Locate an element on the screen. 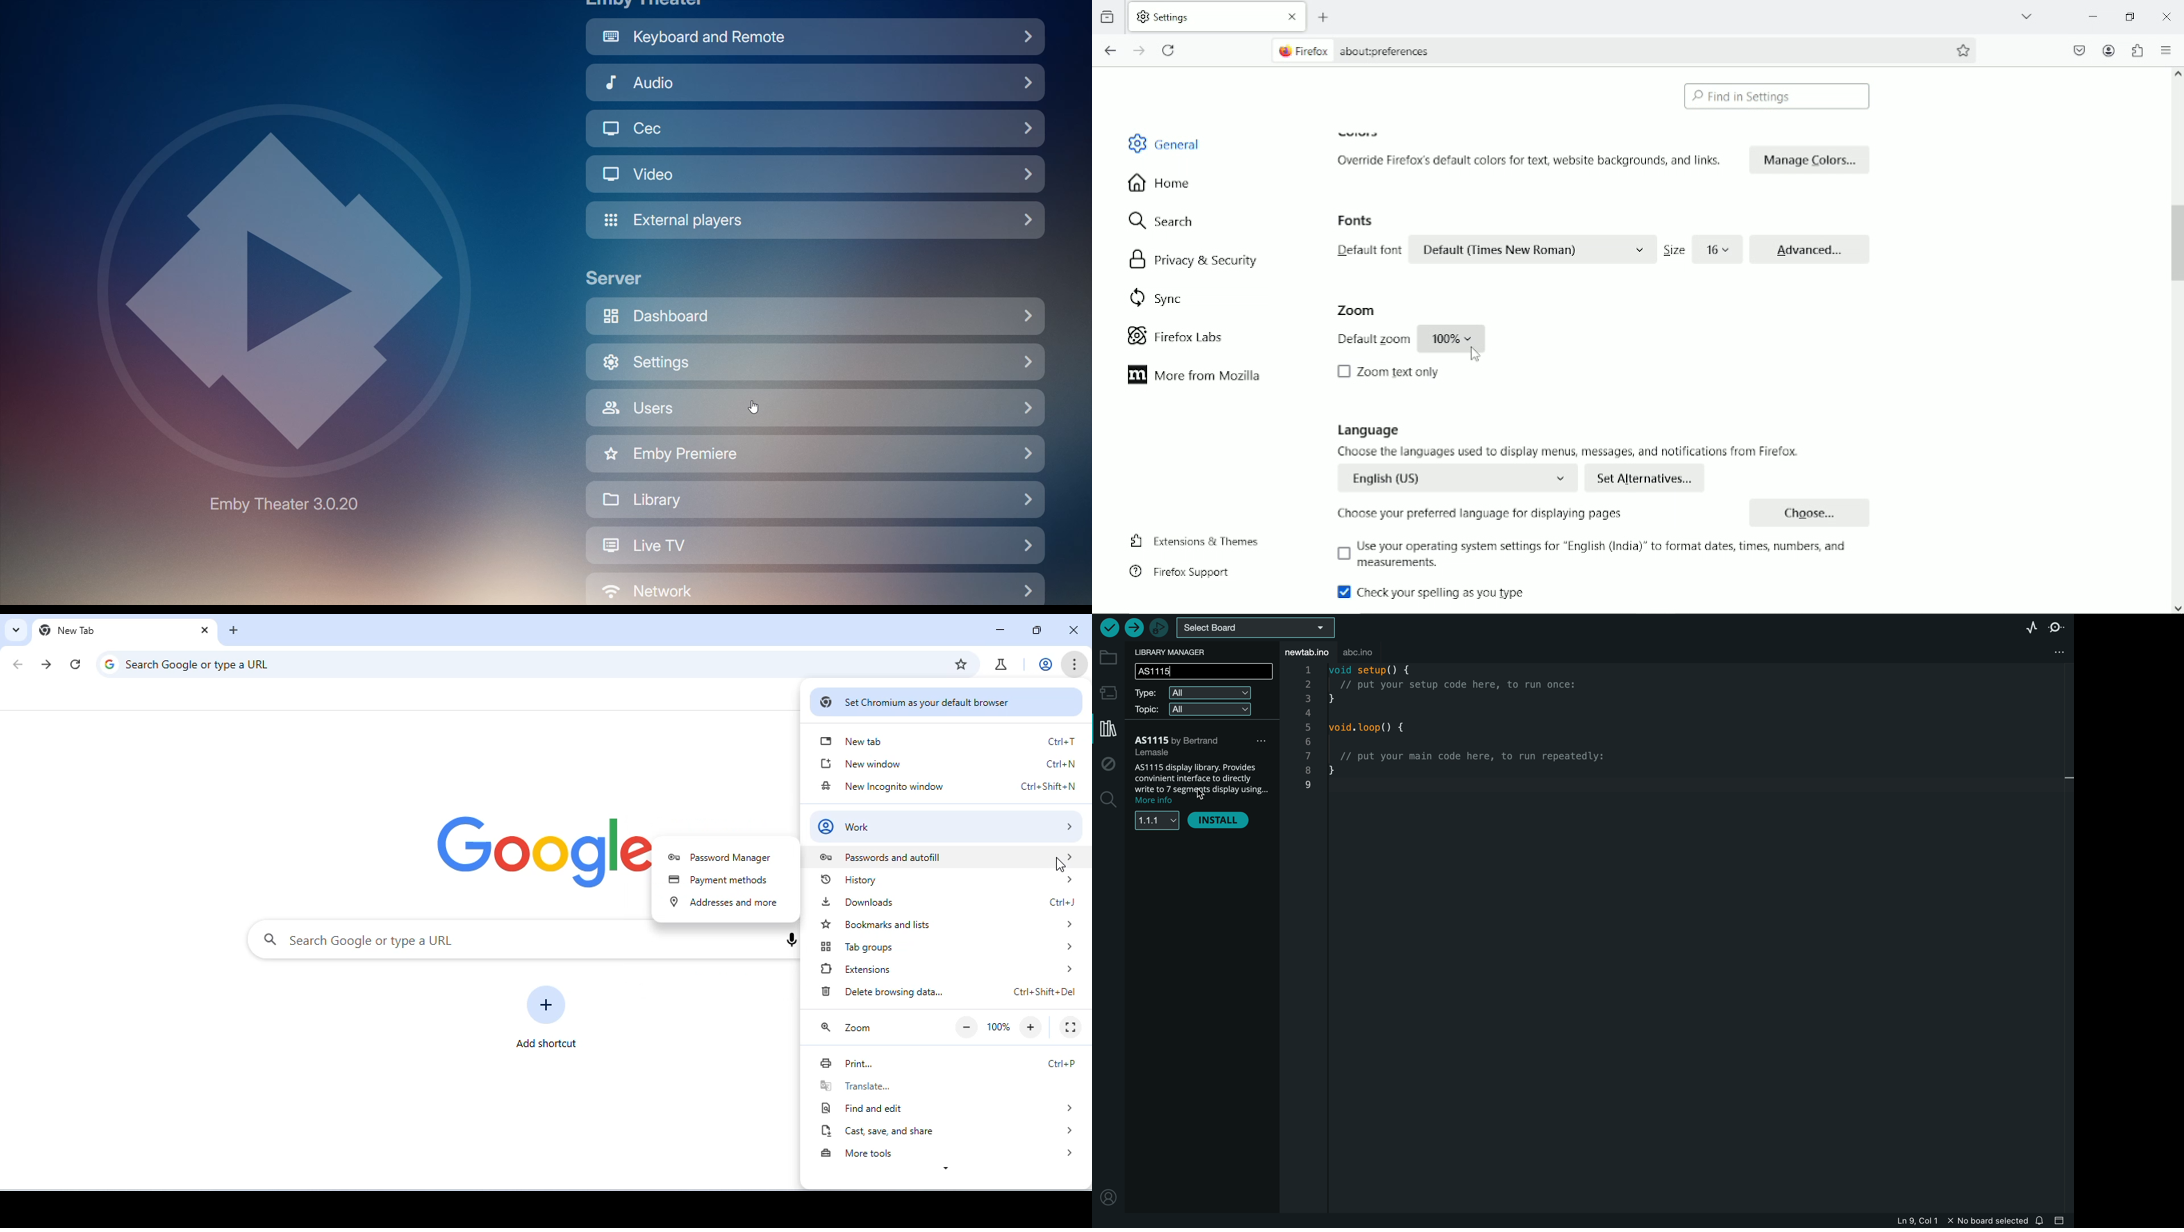 This screenshot has width=2184, height=1232. tab groups is located at coordinates (953, 946).